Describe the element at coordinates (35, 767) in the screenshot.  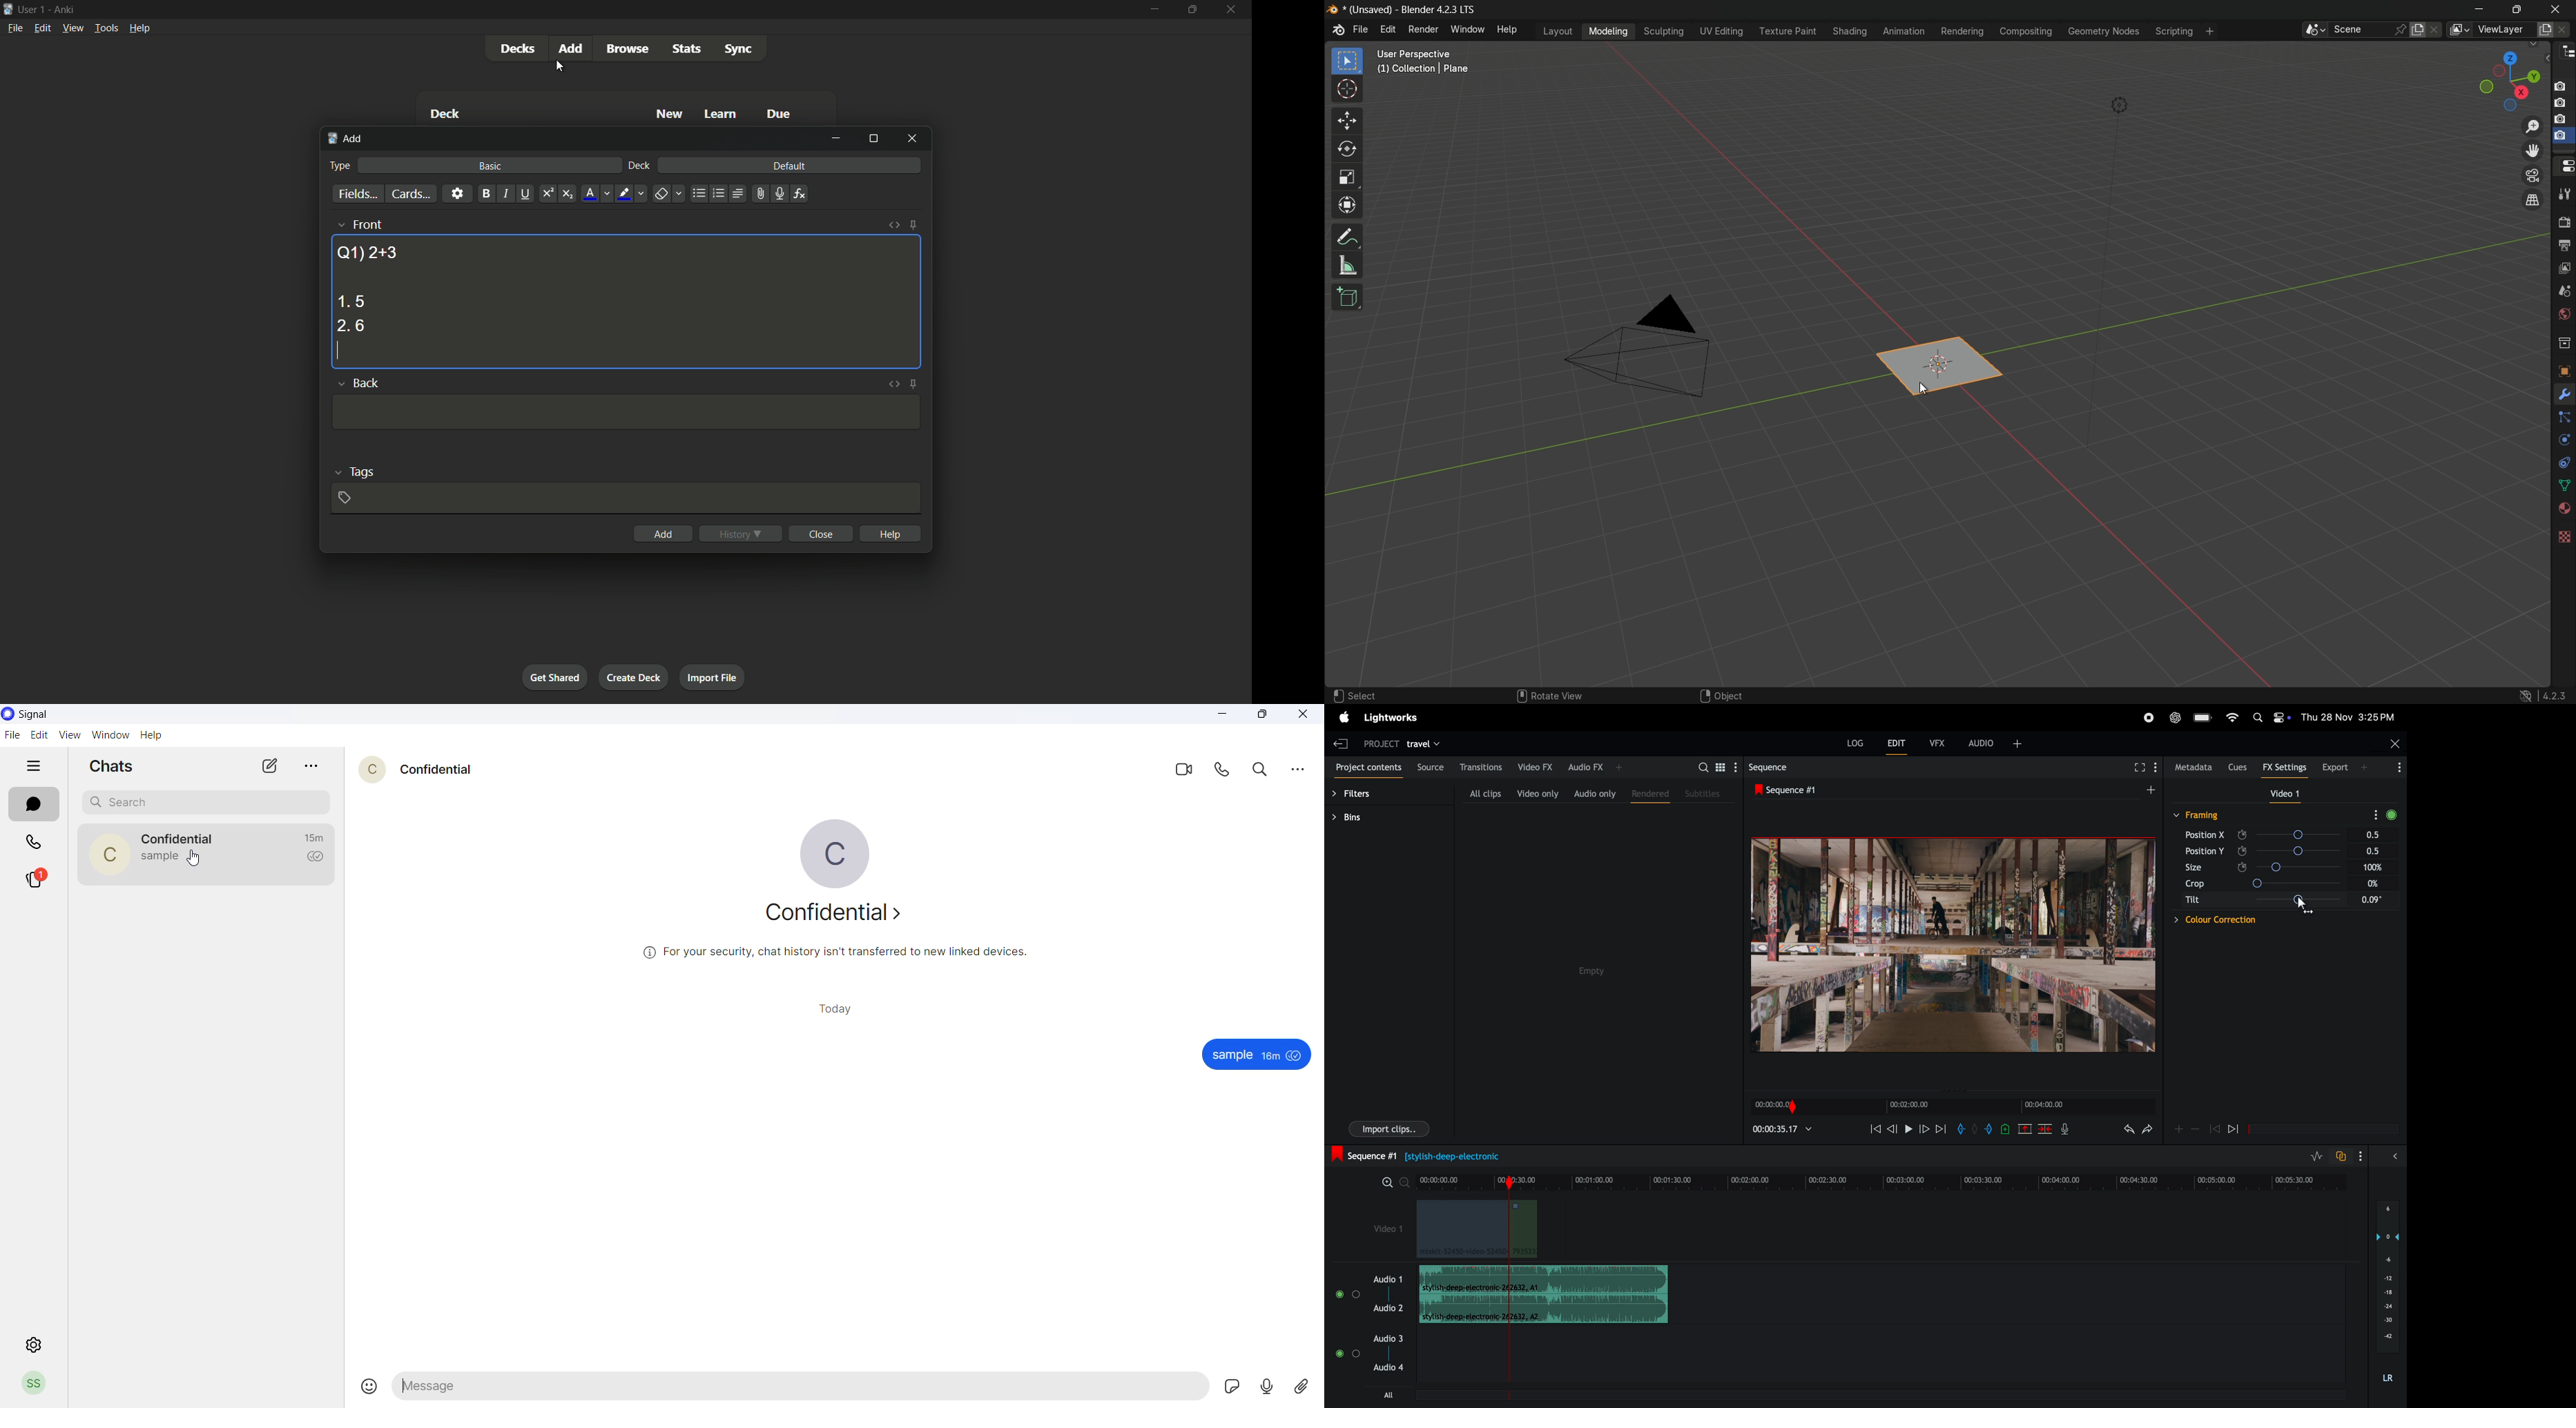
I see `hide tabs` at that location.